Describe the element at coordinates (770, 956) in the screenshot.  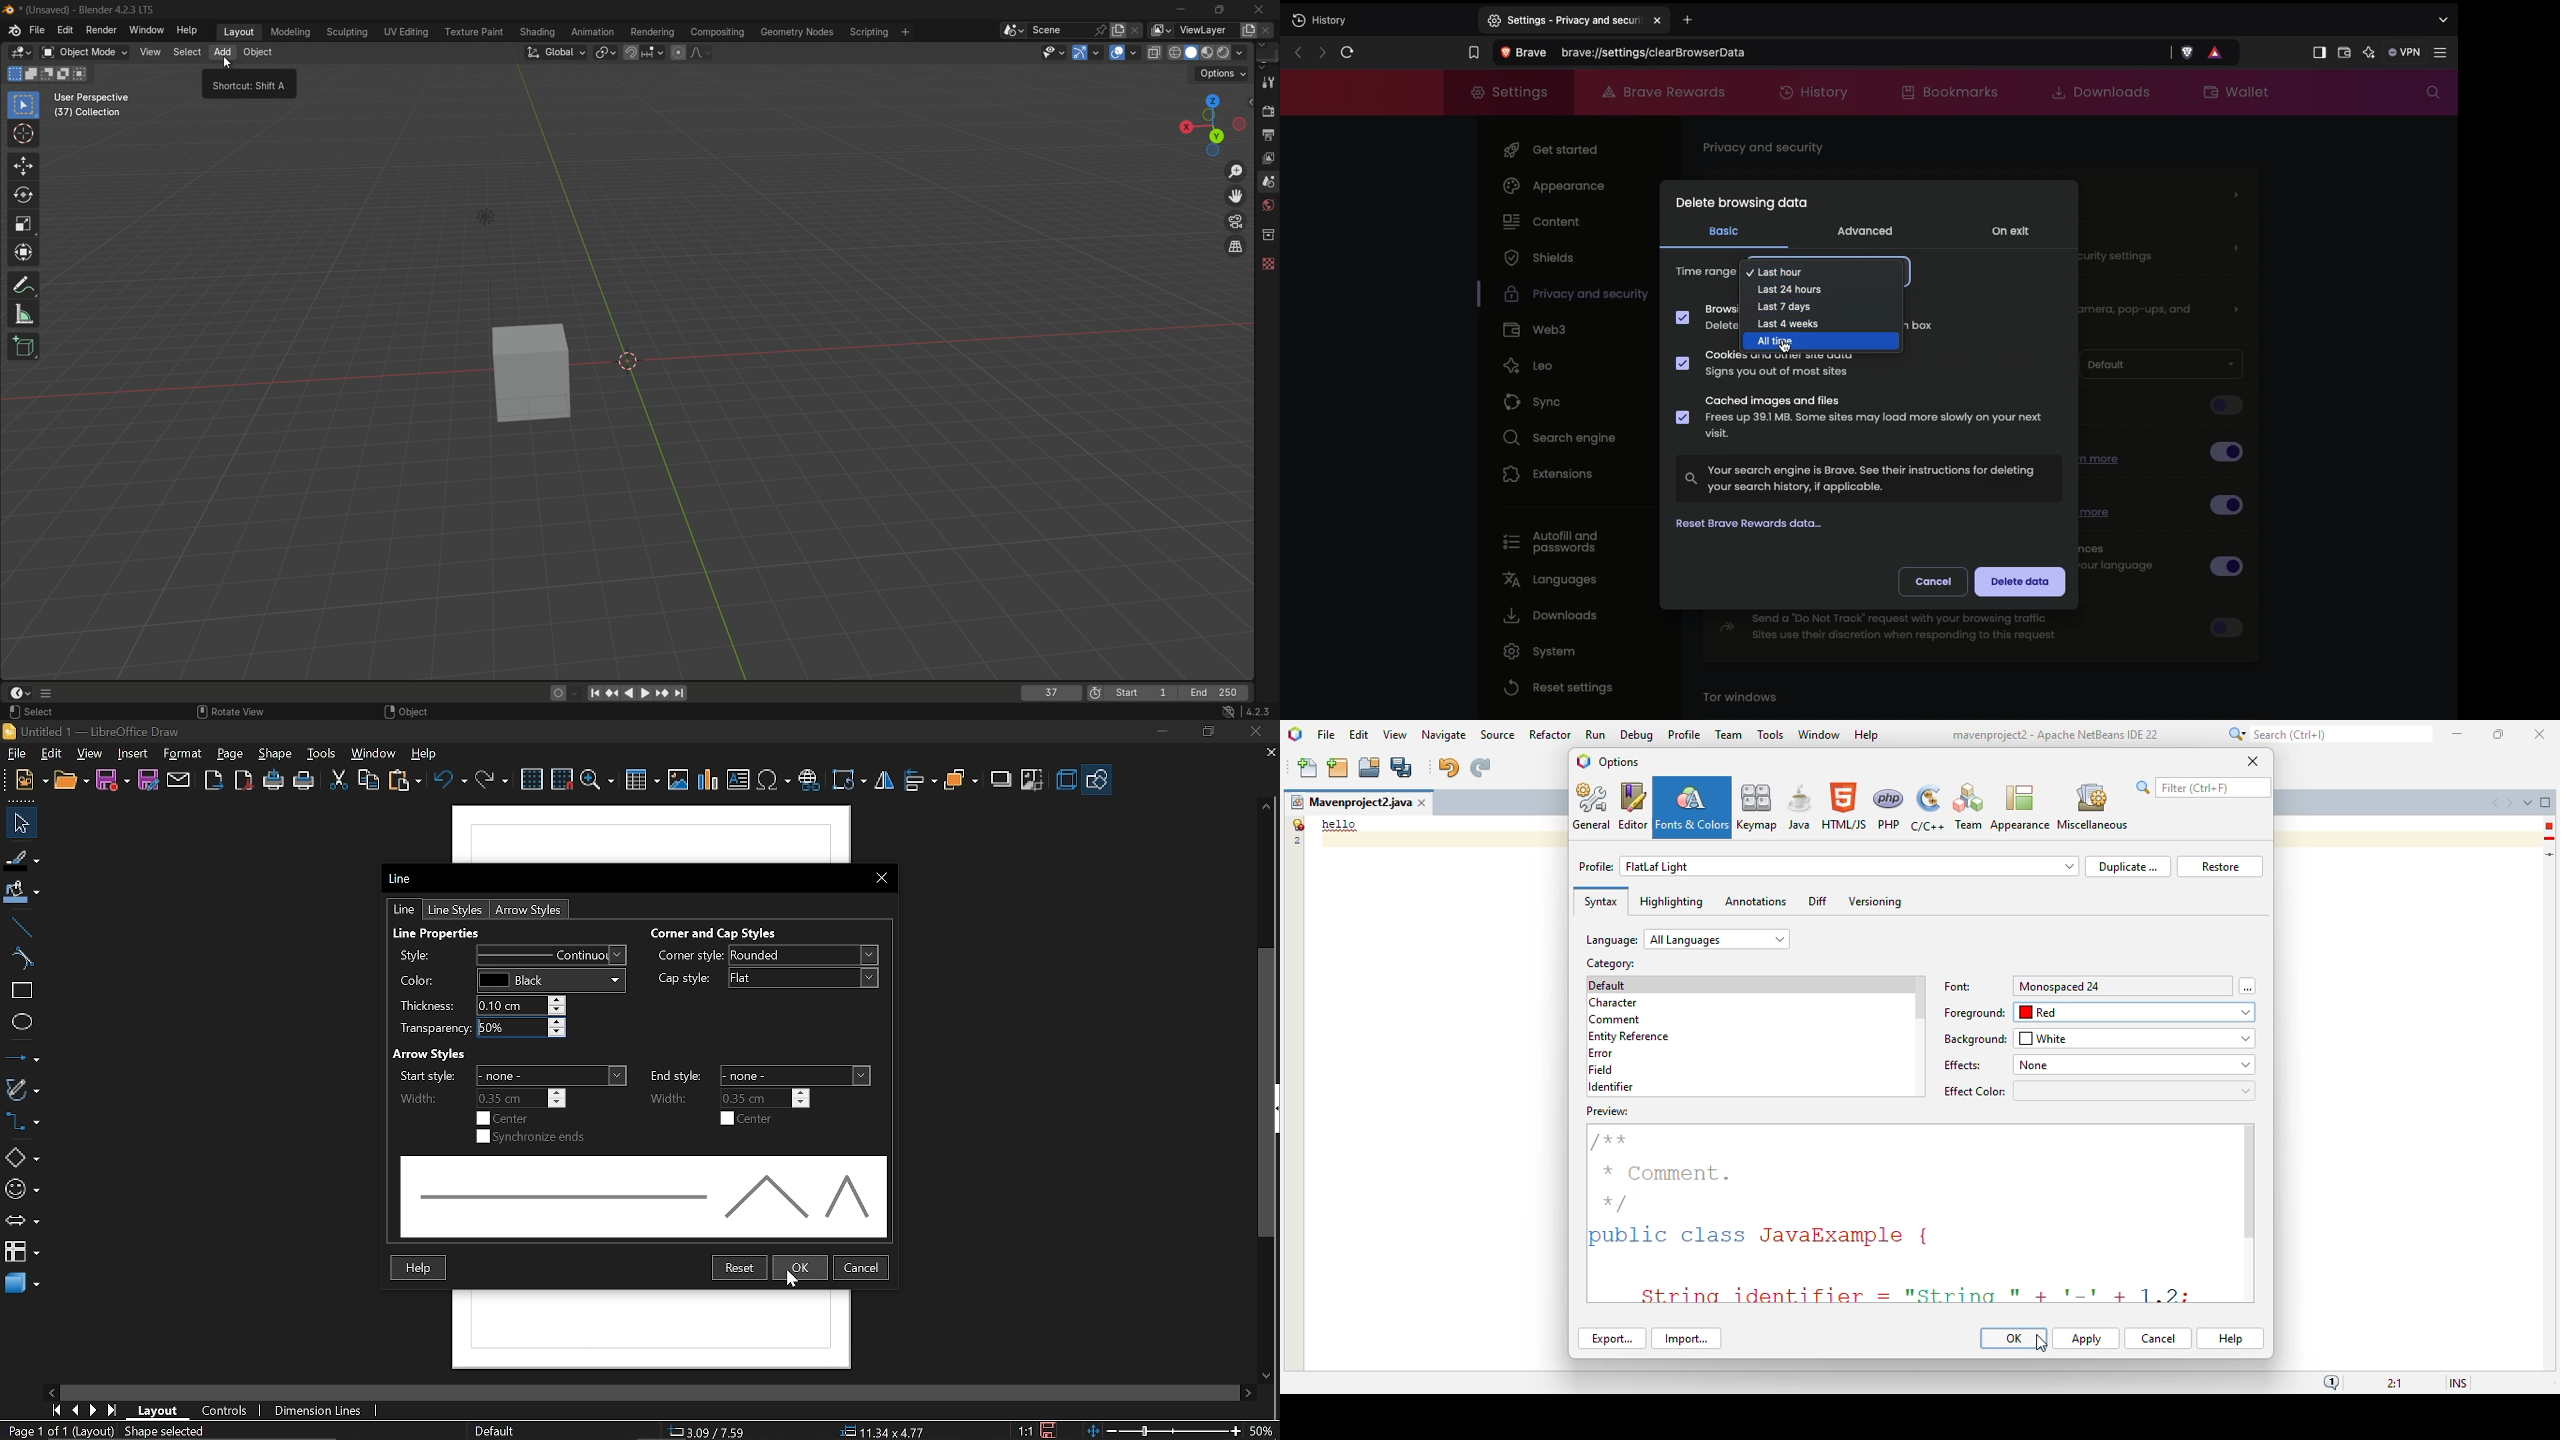
I see `Corner style` at that location.